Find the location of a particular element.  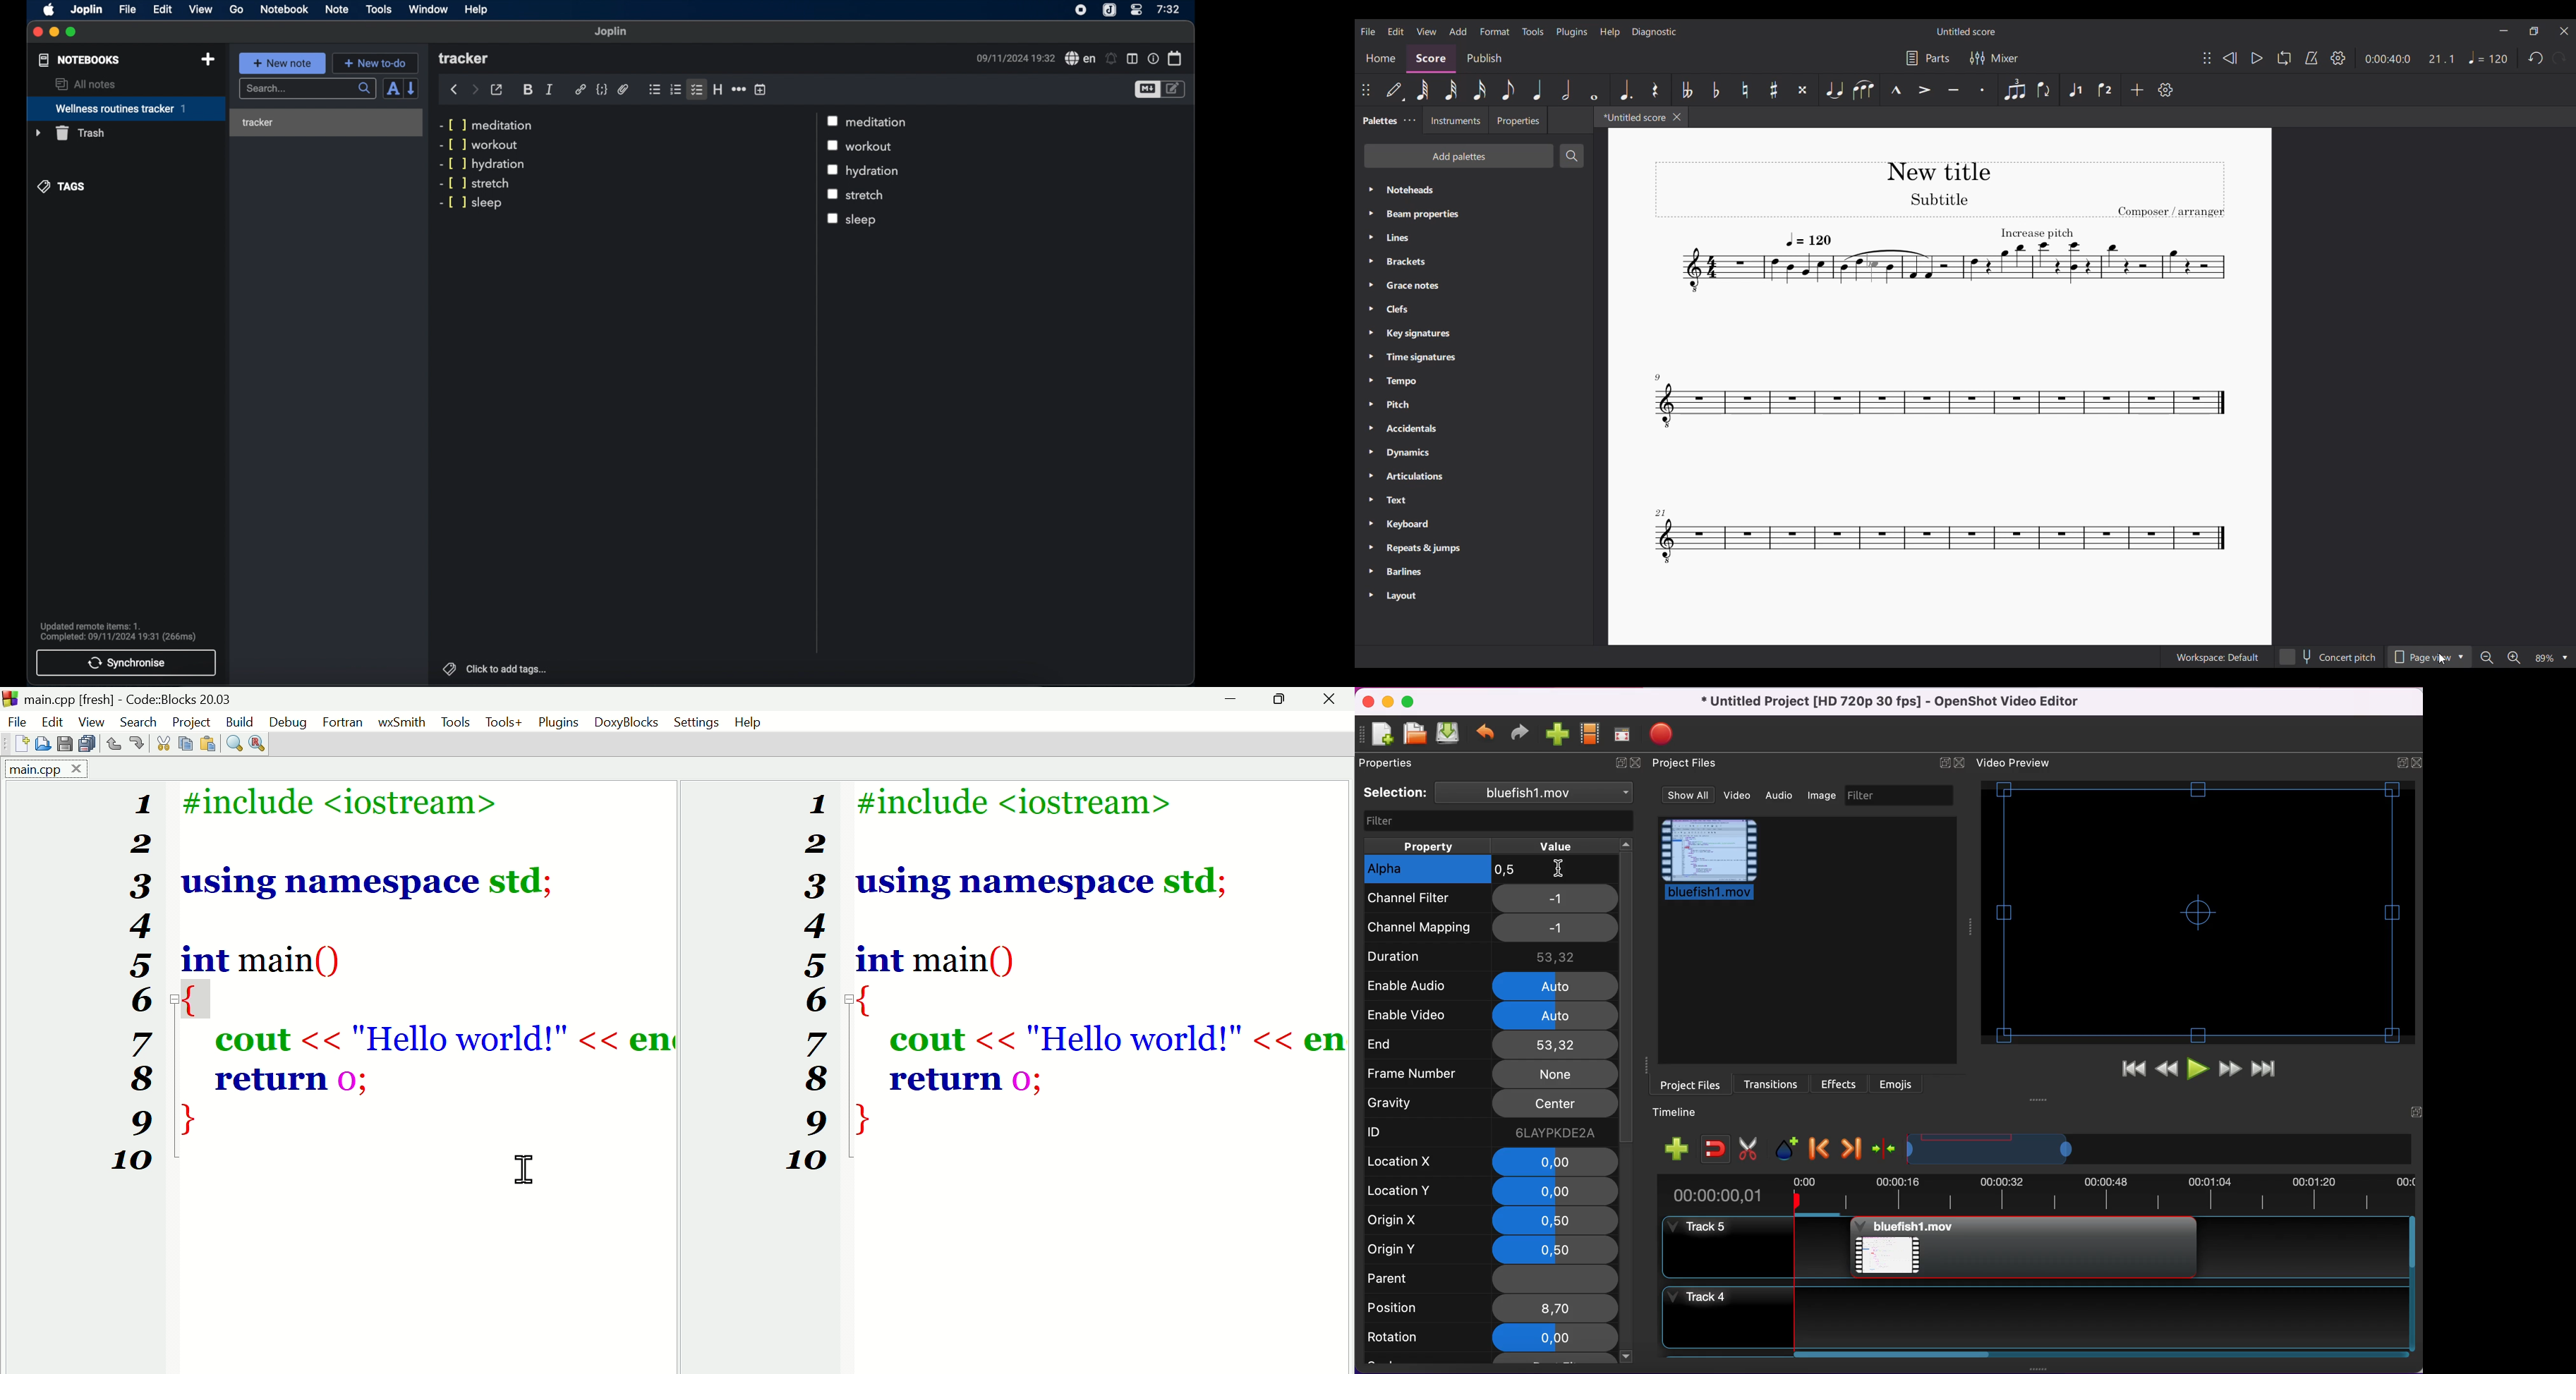

trash is located at coordinates (69, 133).